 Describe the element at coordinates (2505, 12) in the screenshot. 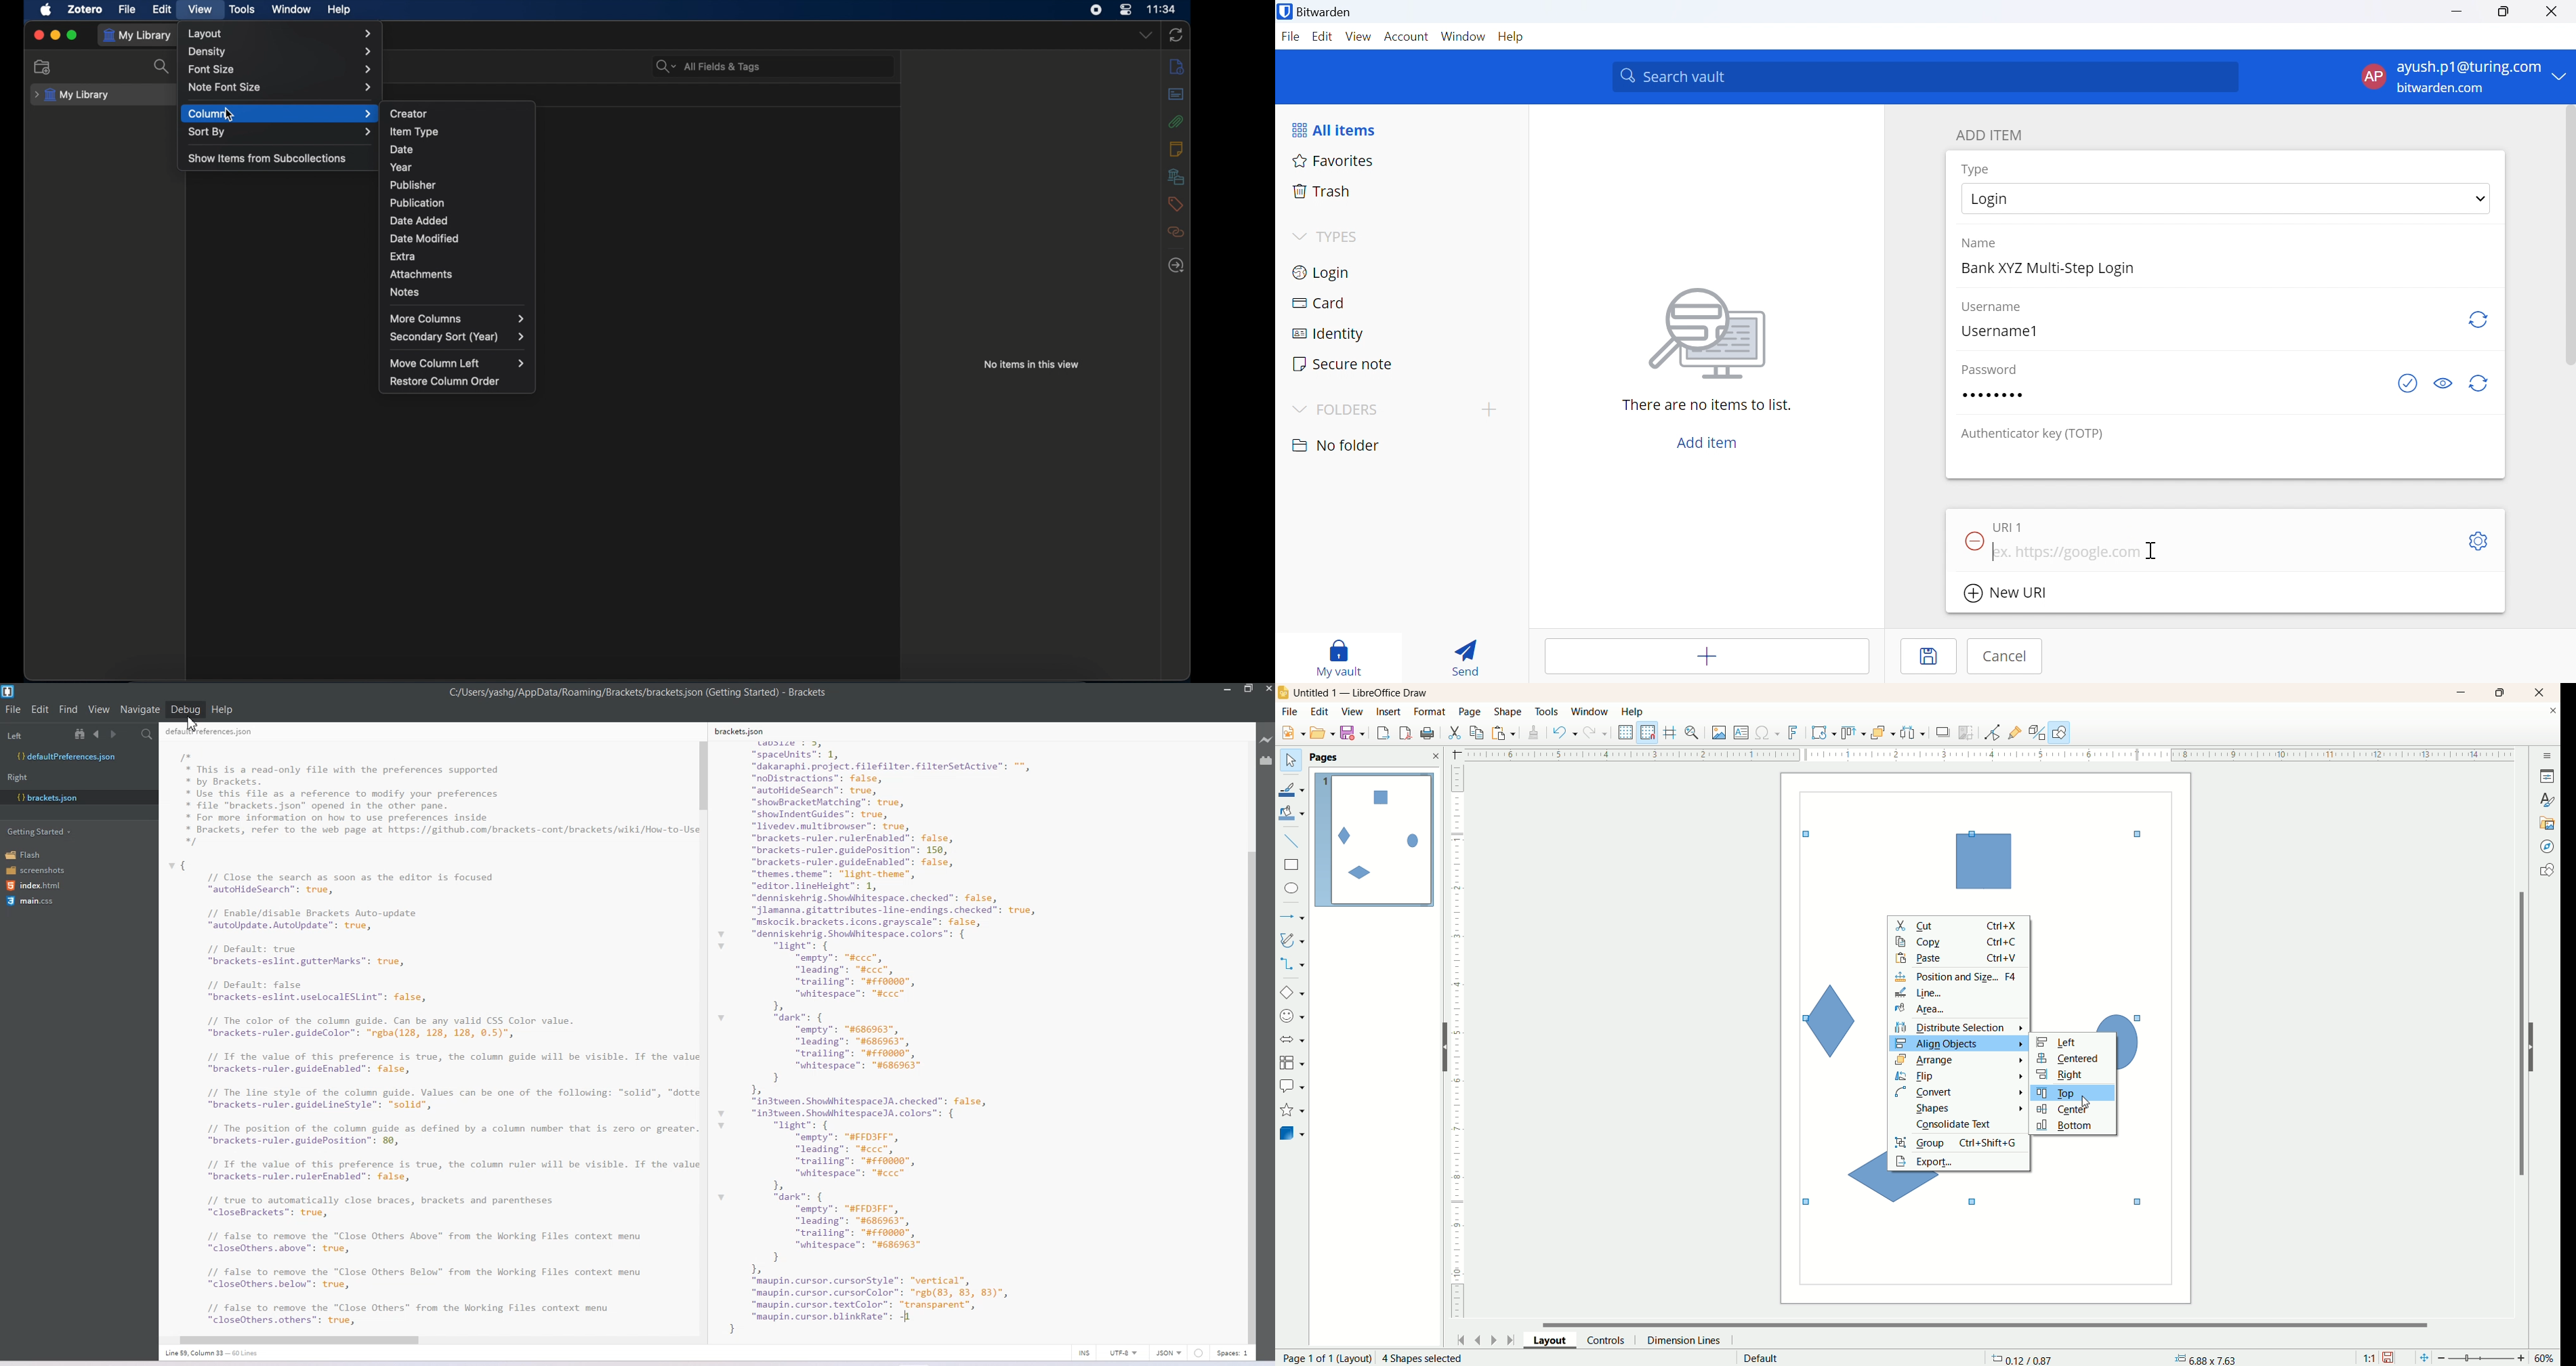

I see `Restore Down` at that location.